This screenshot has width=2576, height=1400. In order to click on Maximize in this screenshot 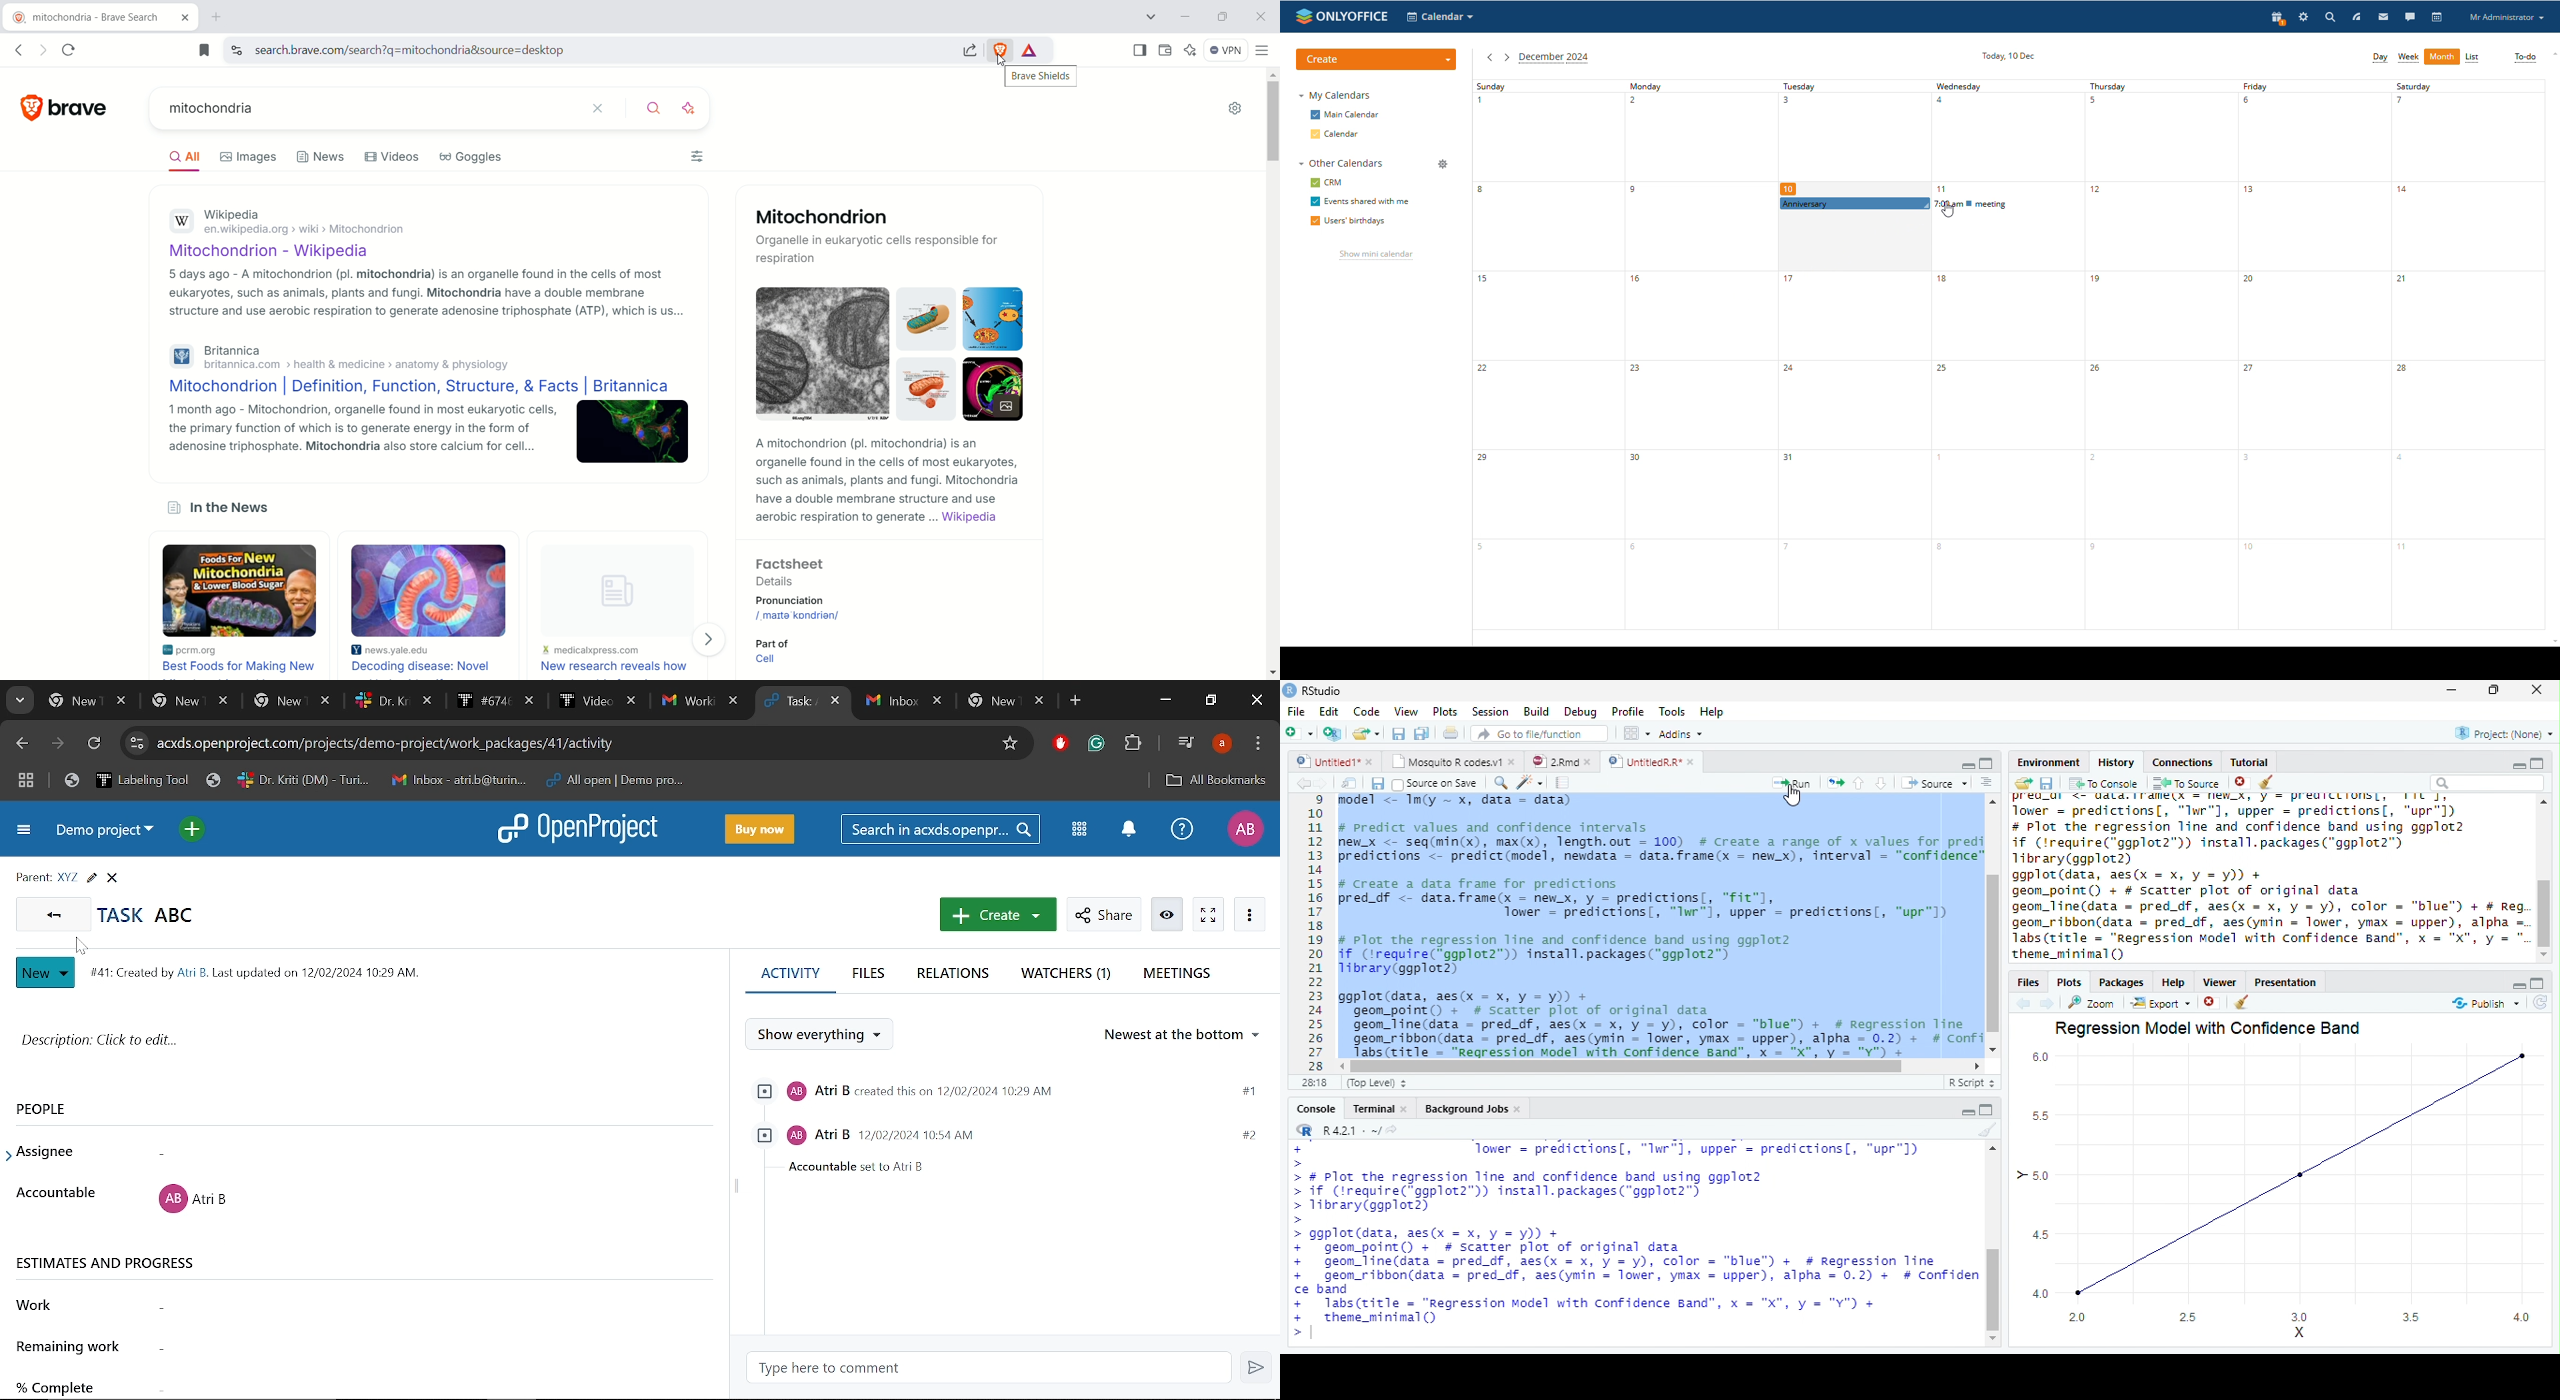, I will do `click(2539, 762)`.